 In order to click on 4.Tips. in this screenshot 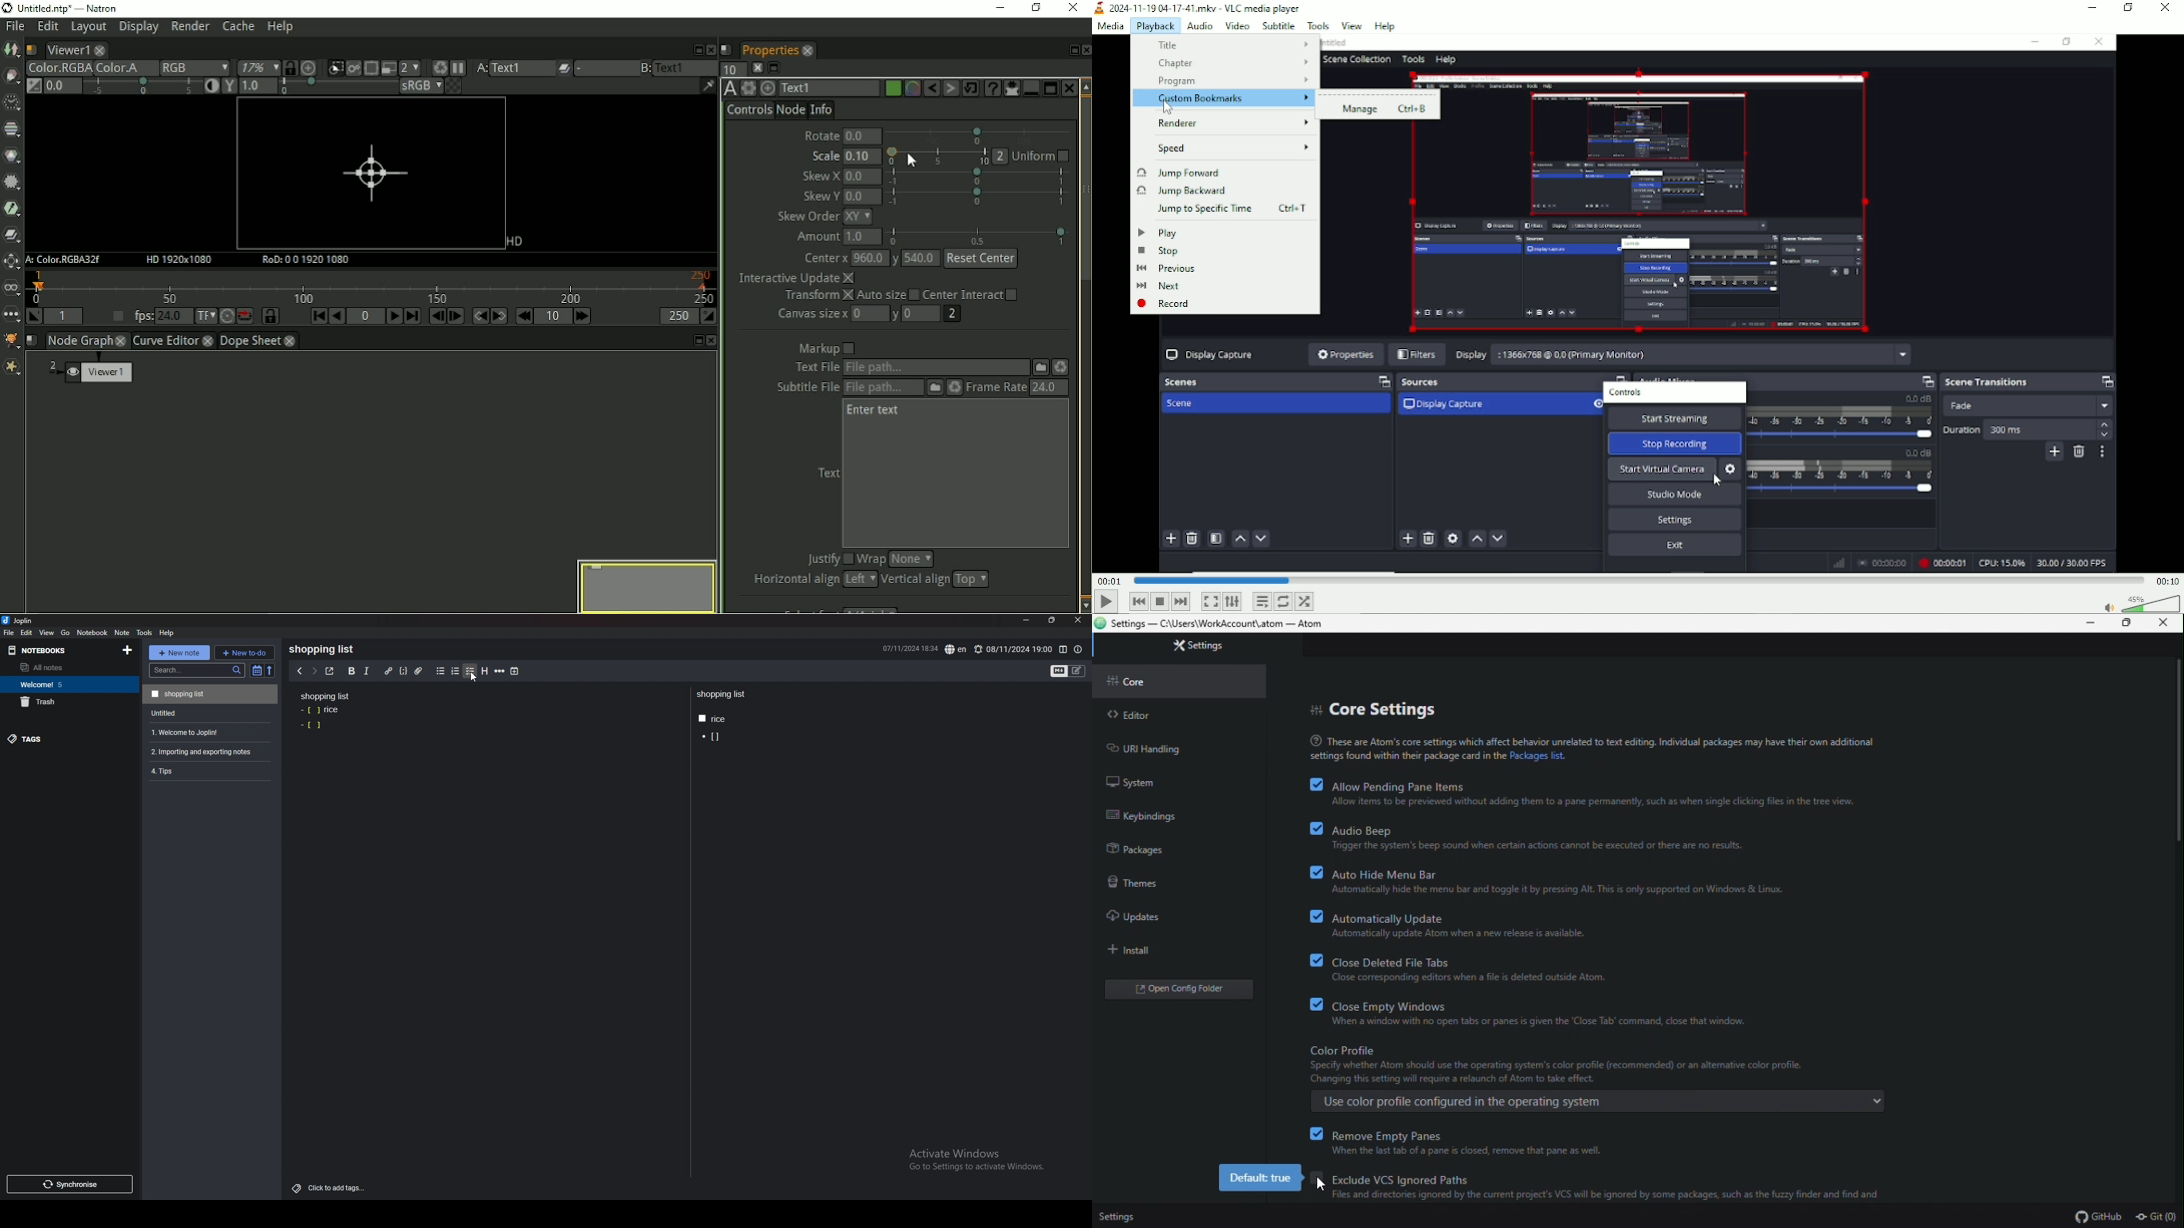, I will do `click(209, 771)`.